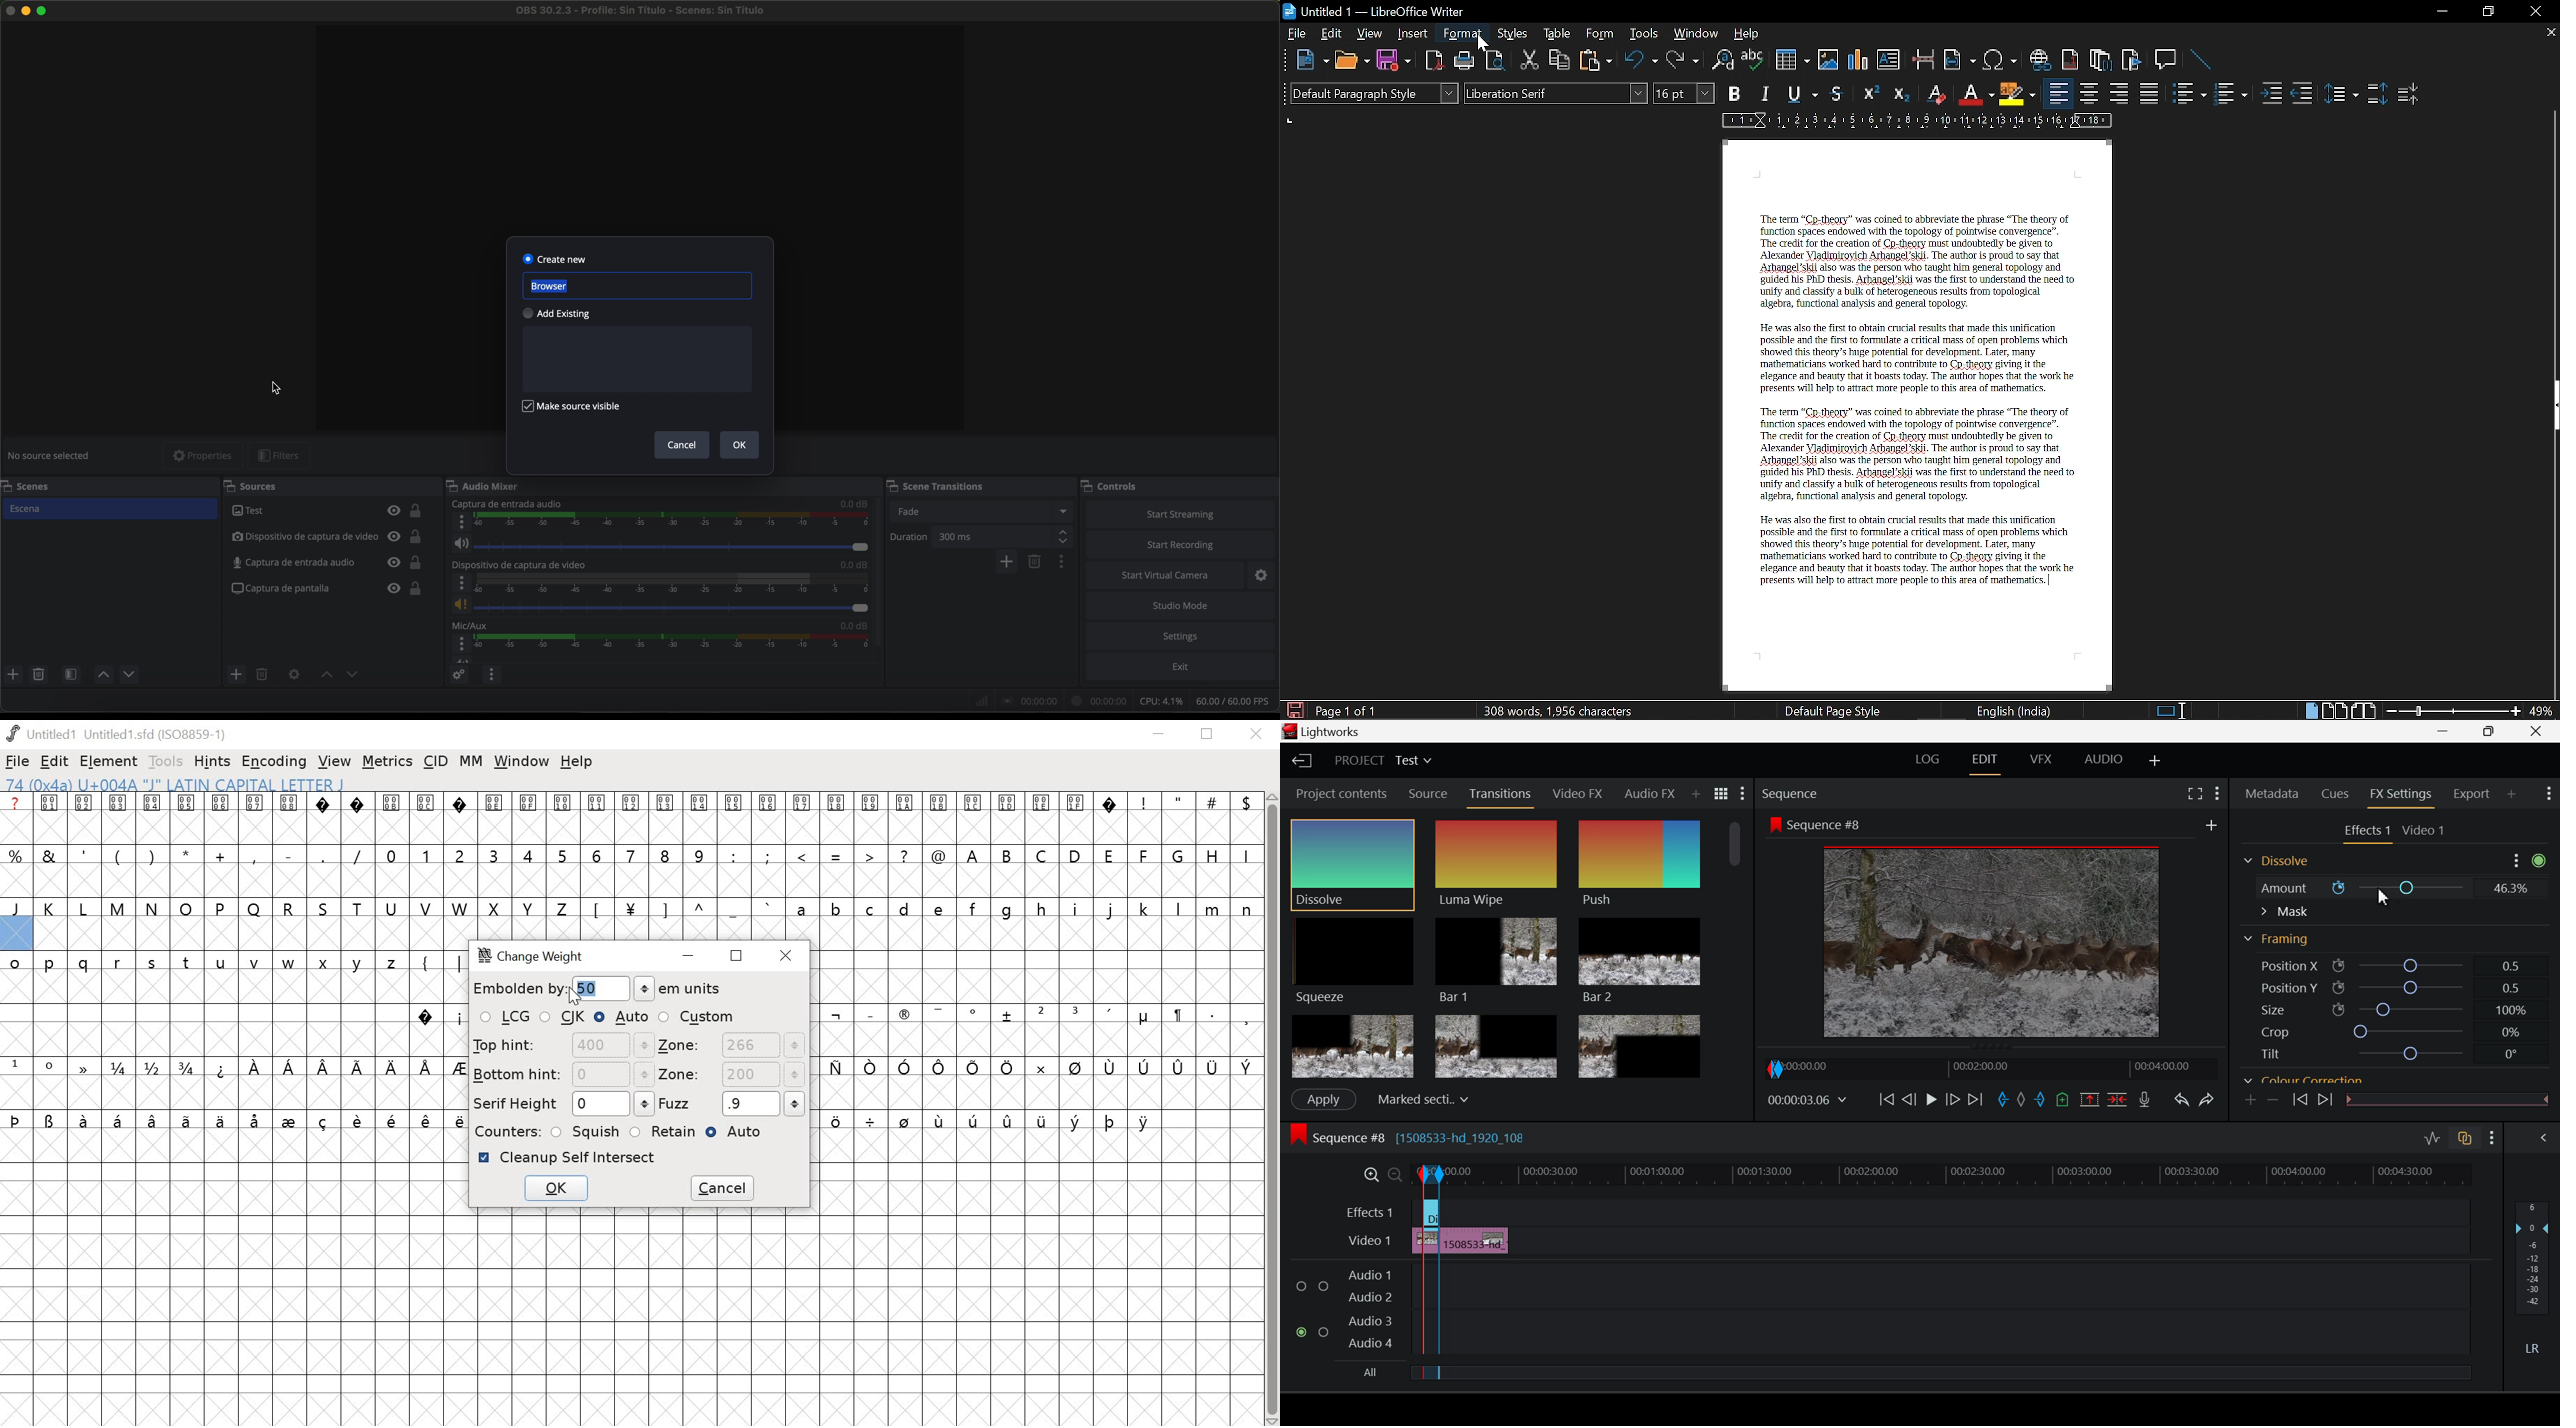 This screenshot has height=1428, width=2576. Describe the element at coordinates (1650, 793) in the screenshot. I see `Audio FX` at that location.